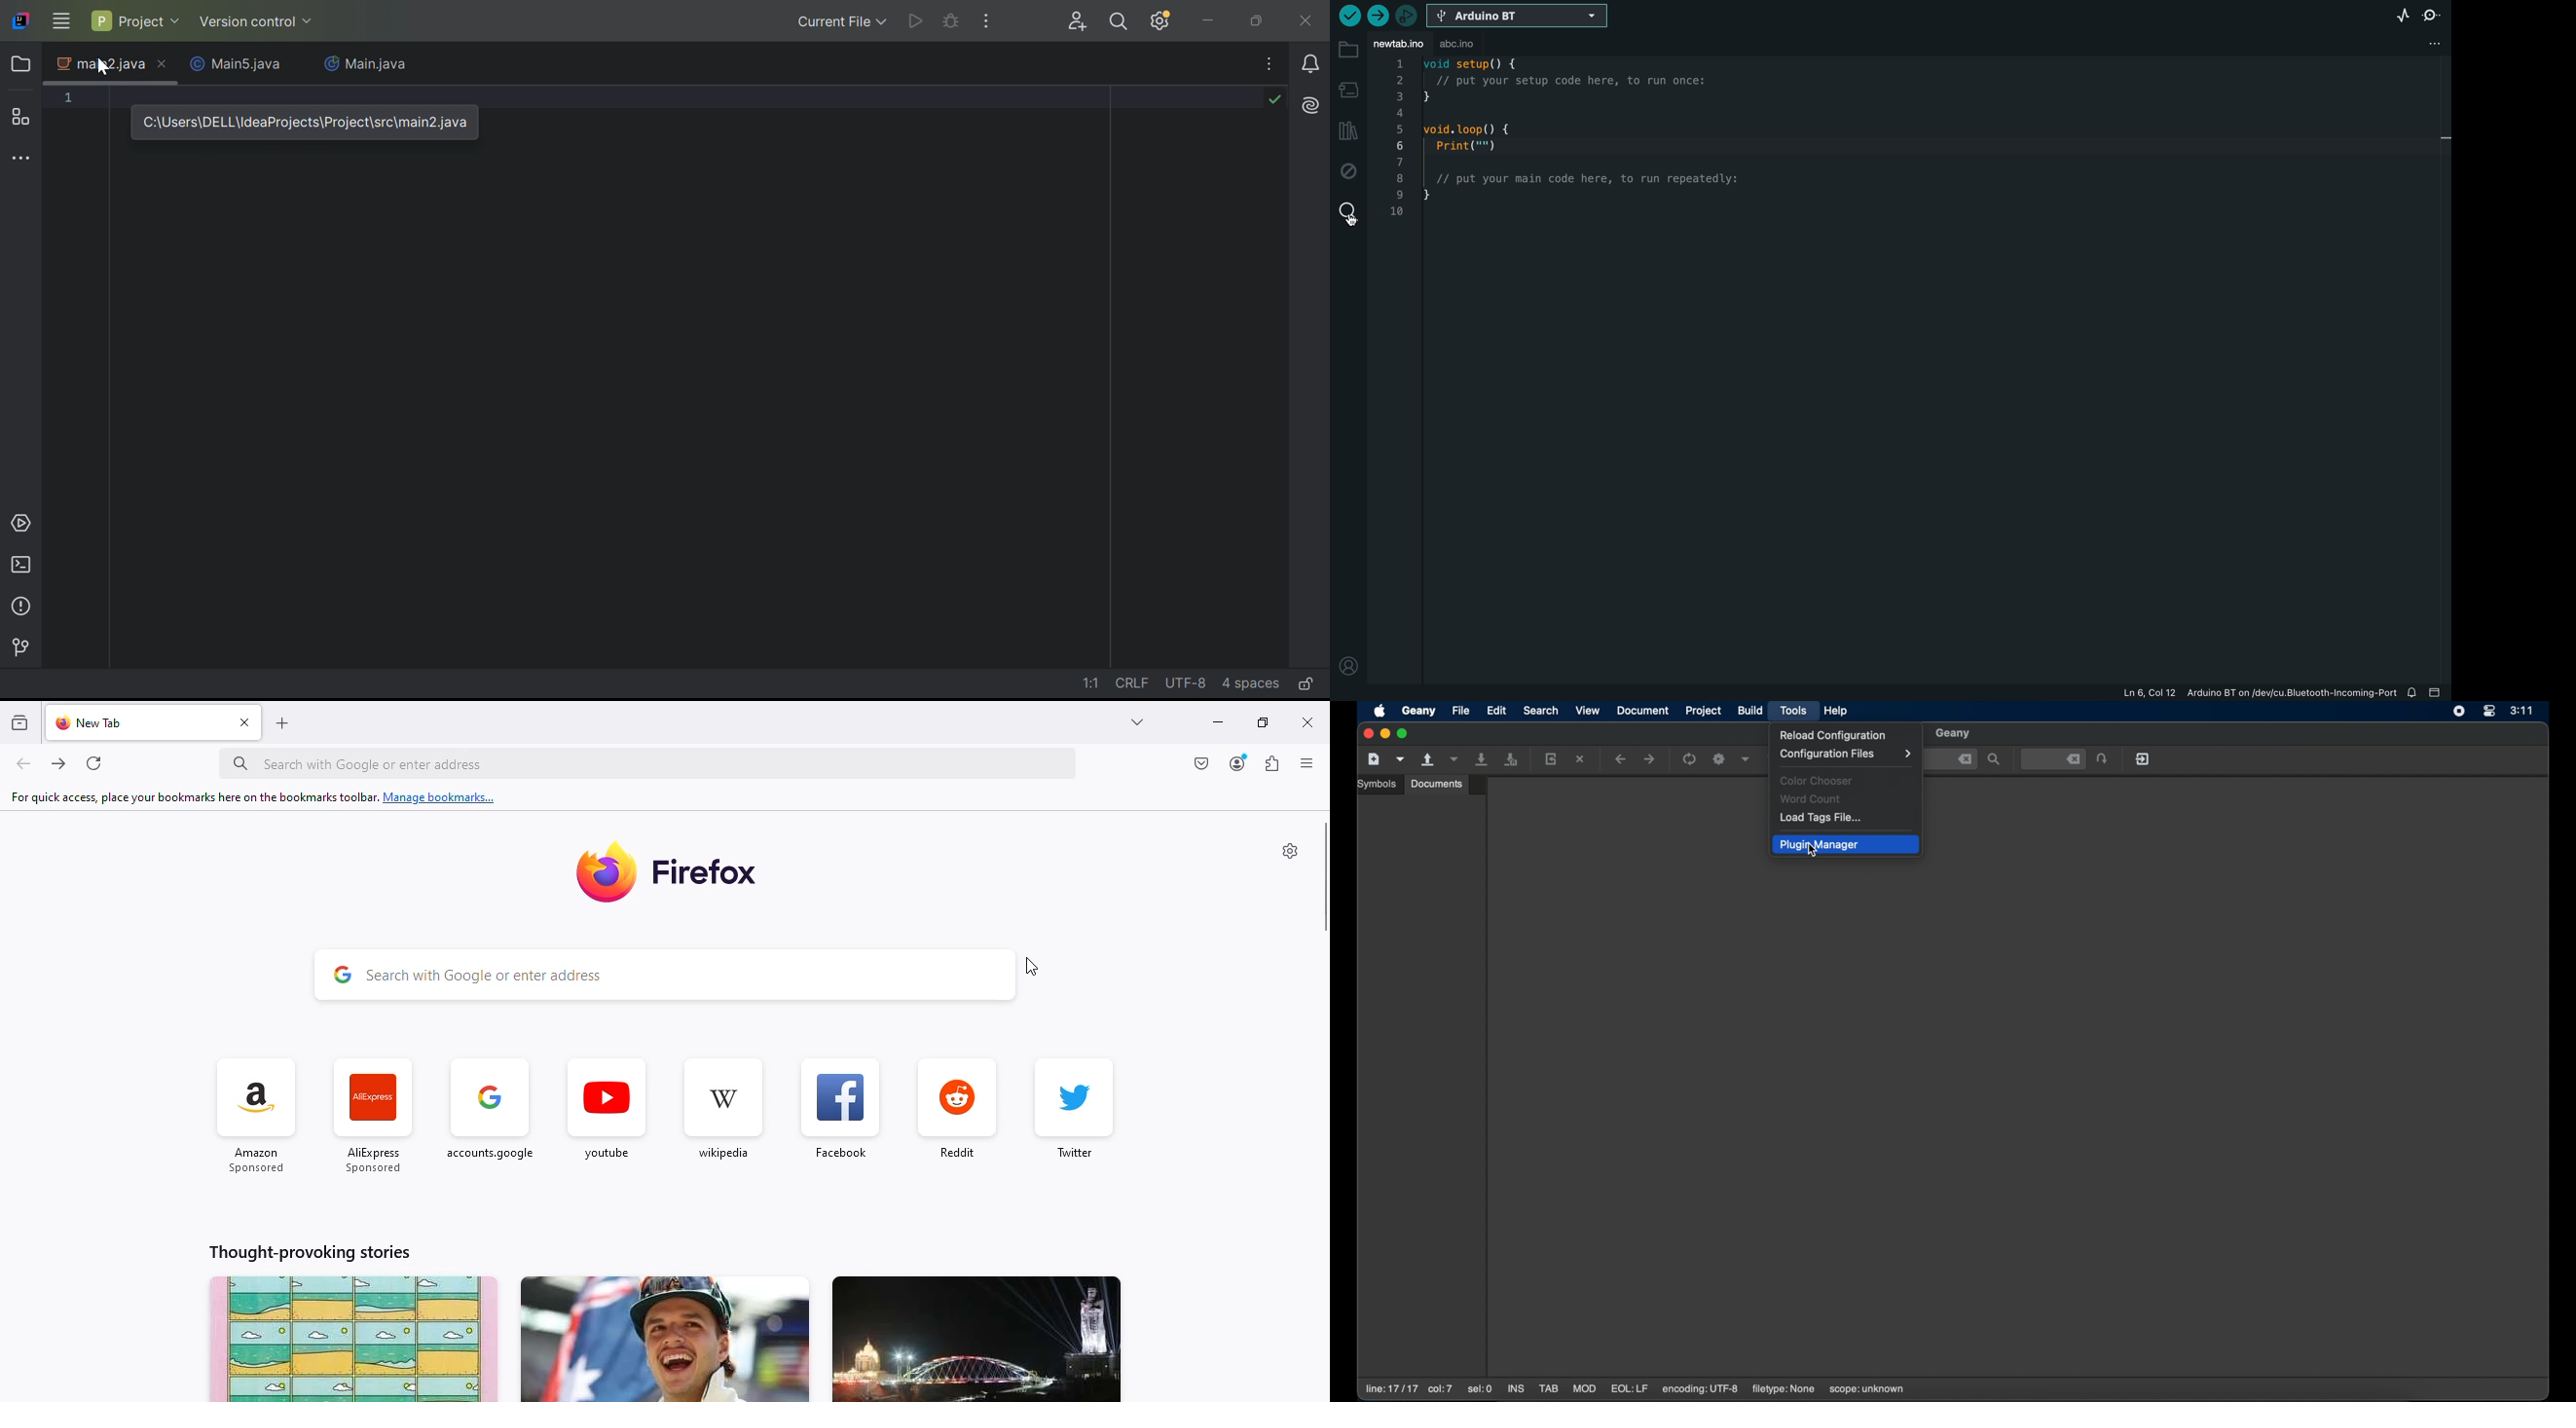 This screenshot has height=1428, width=2576. I want to click on serial plotter, so click(2400, 16).